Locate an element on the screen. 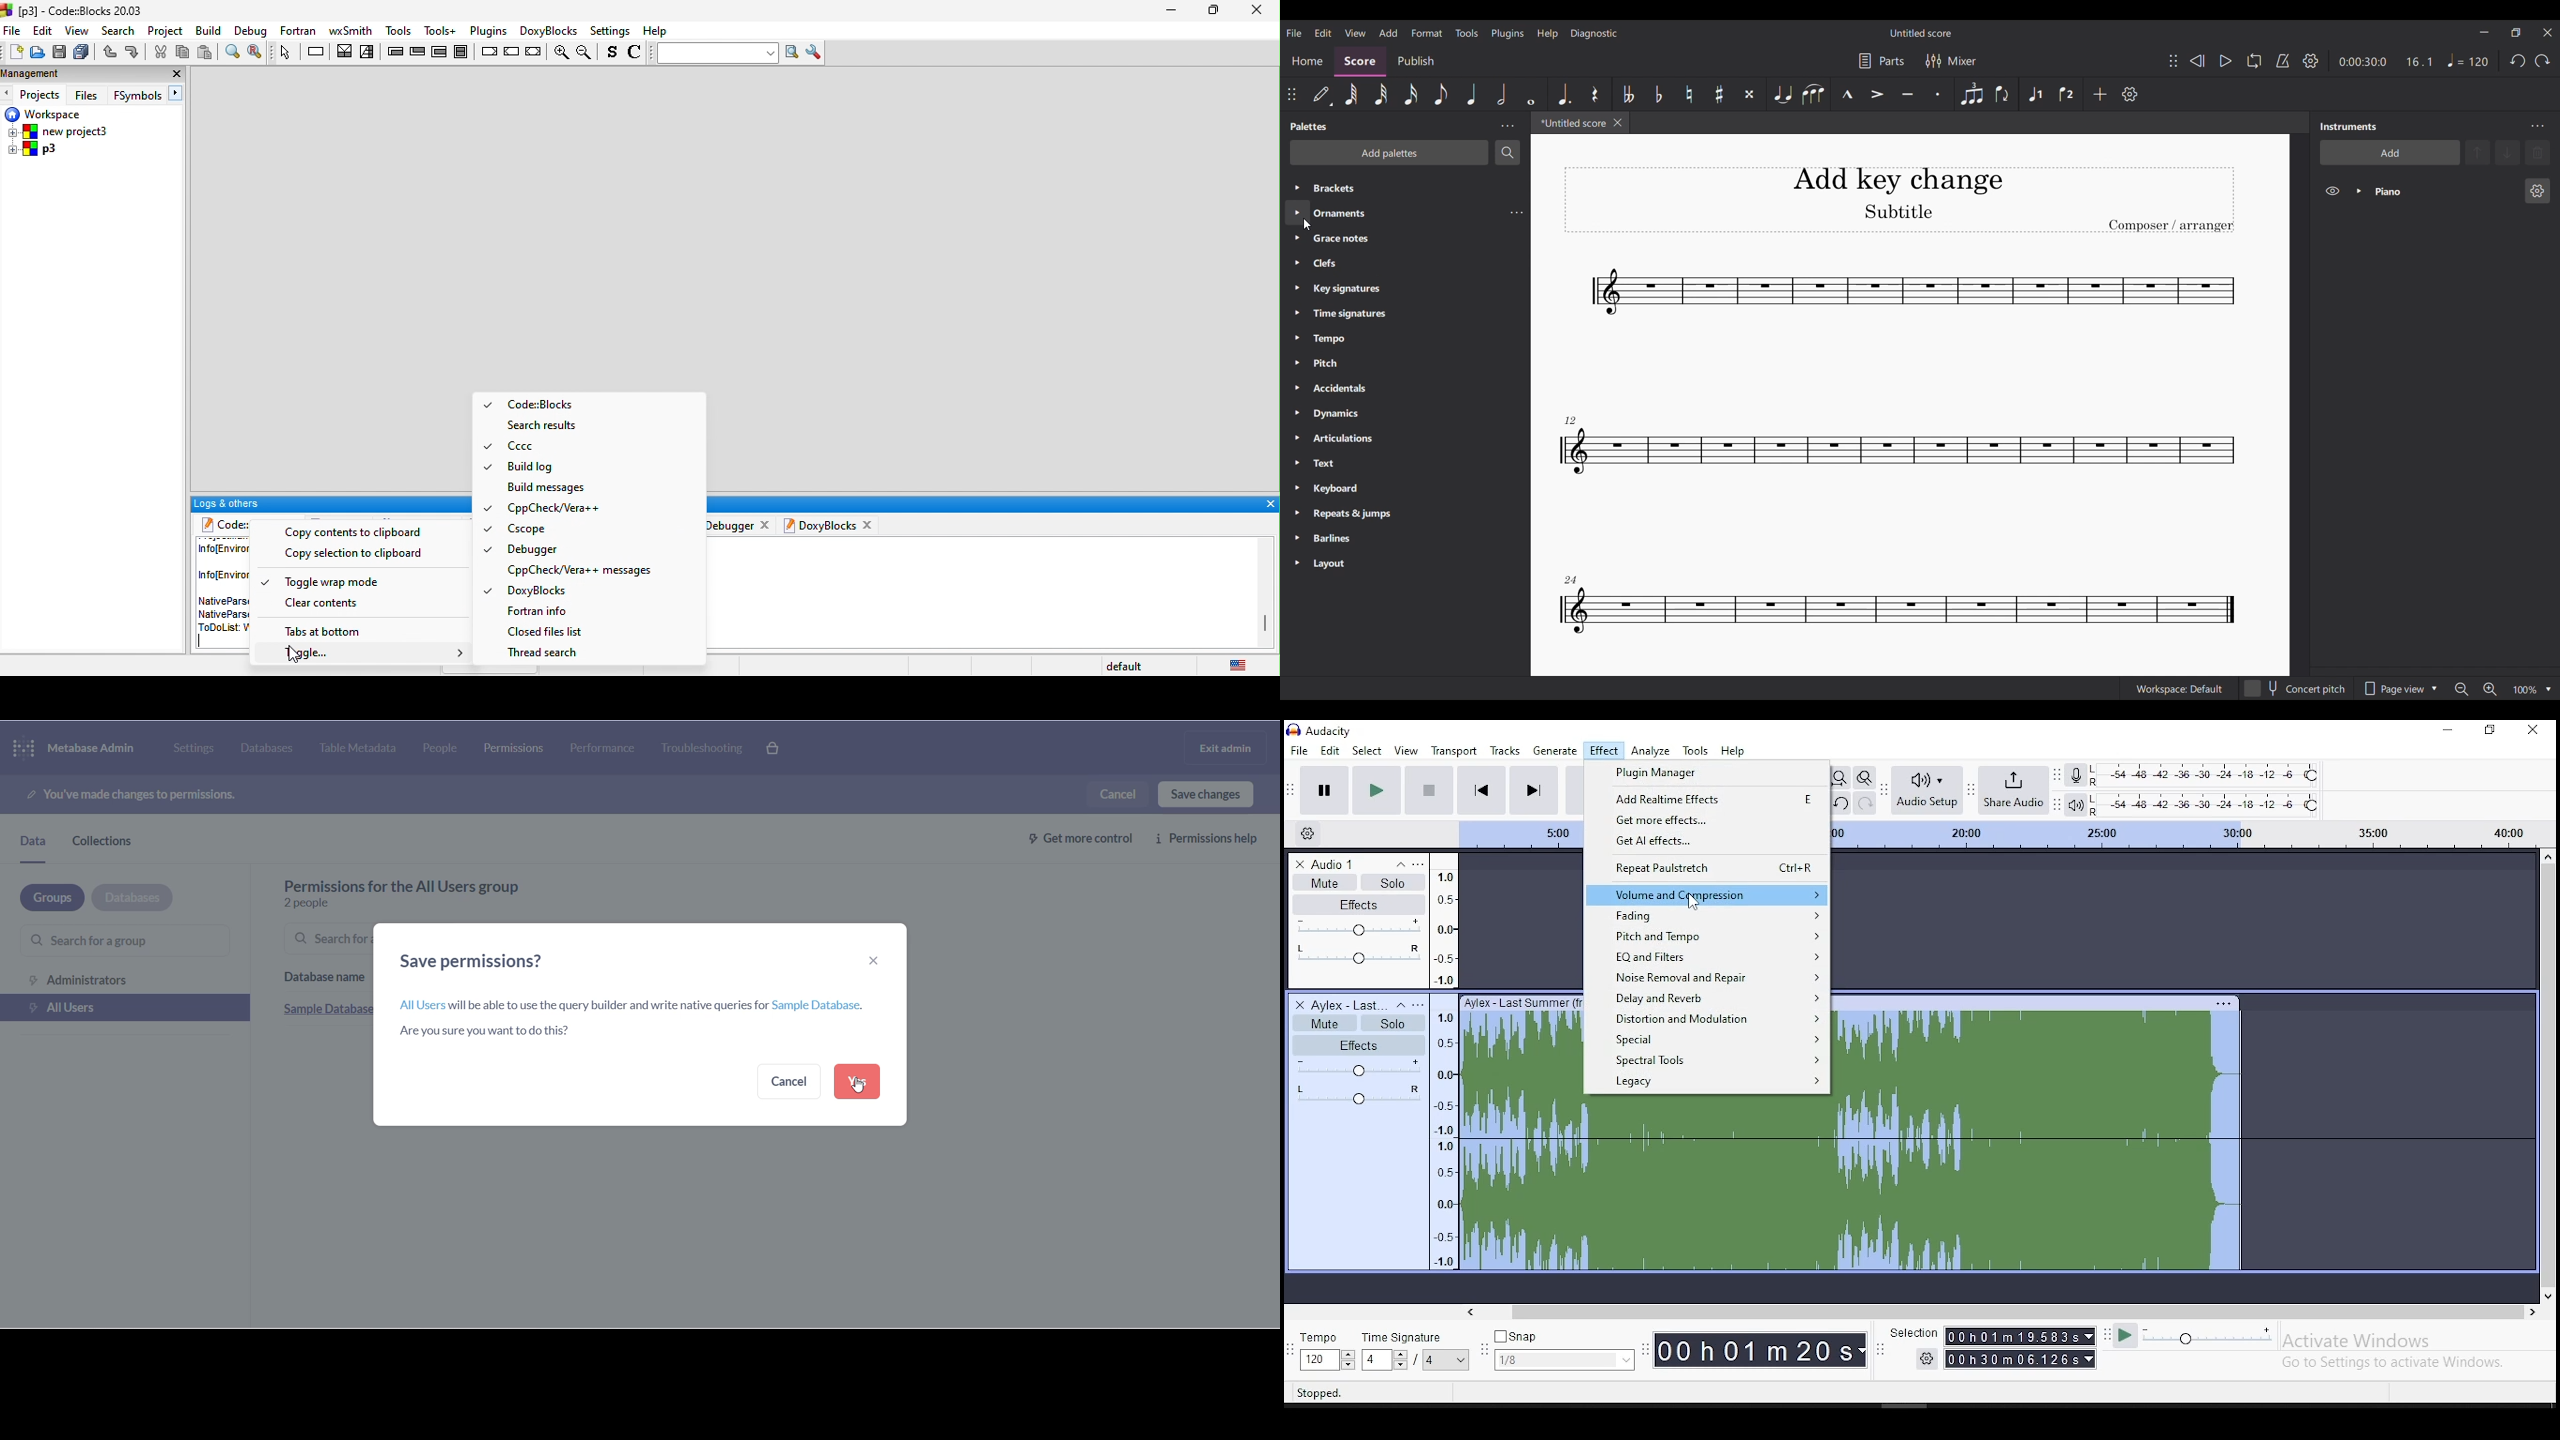 Image resolution: width=2576 pixels, height=1456 pixels. Add palettes is located at coordinates (1389, 153).